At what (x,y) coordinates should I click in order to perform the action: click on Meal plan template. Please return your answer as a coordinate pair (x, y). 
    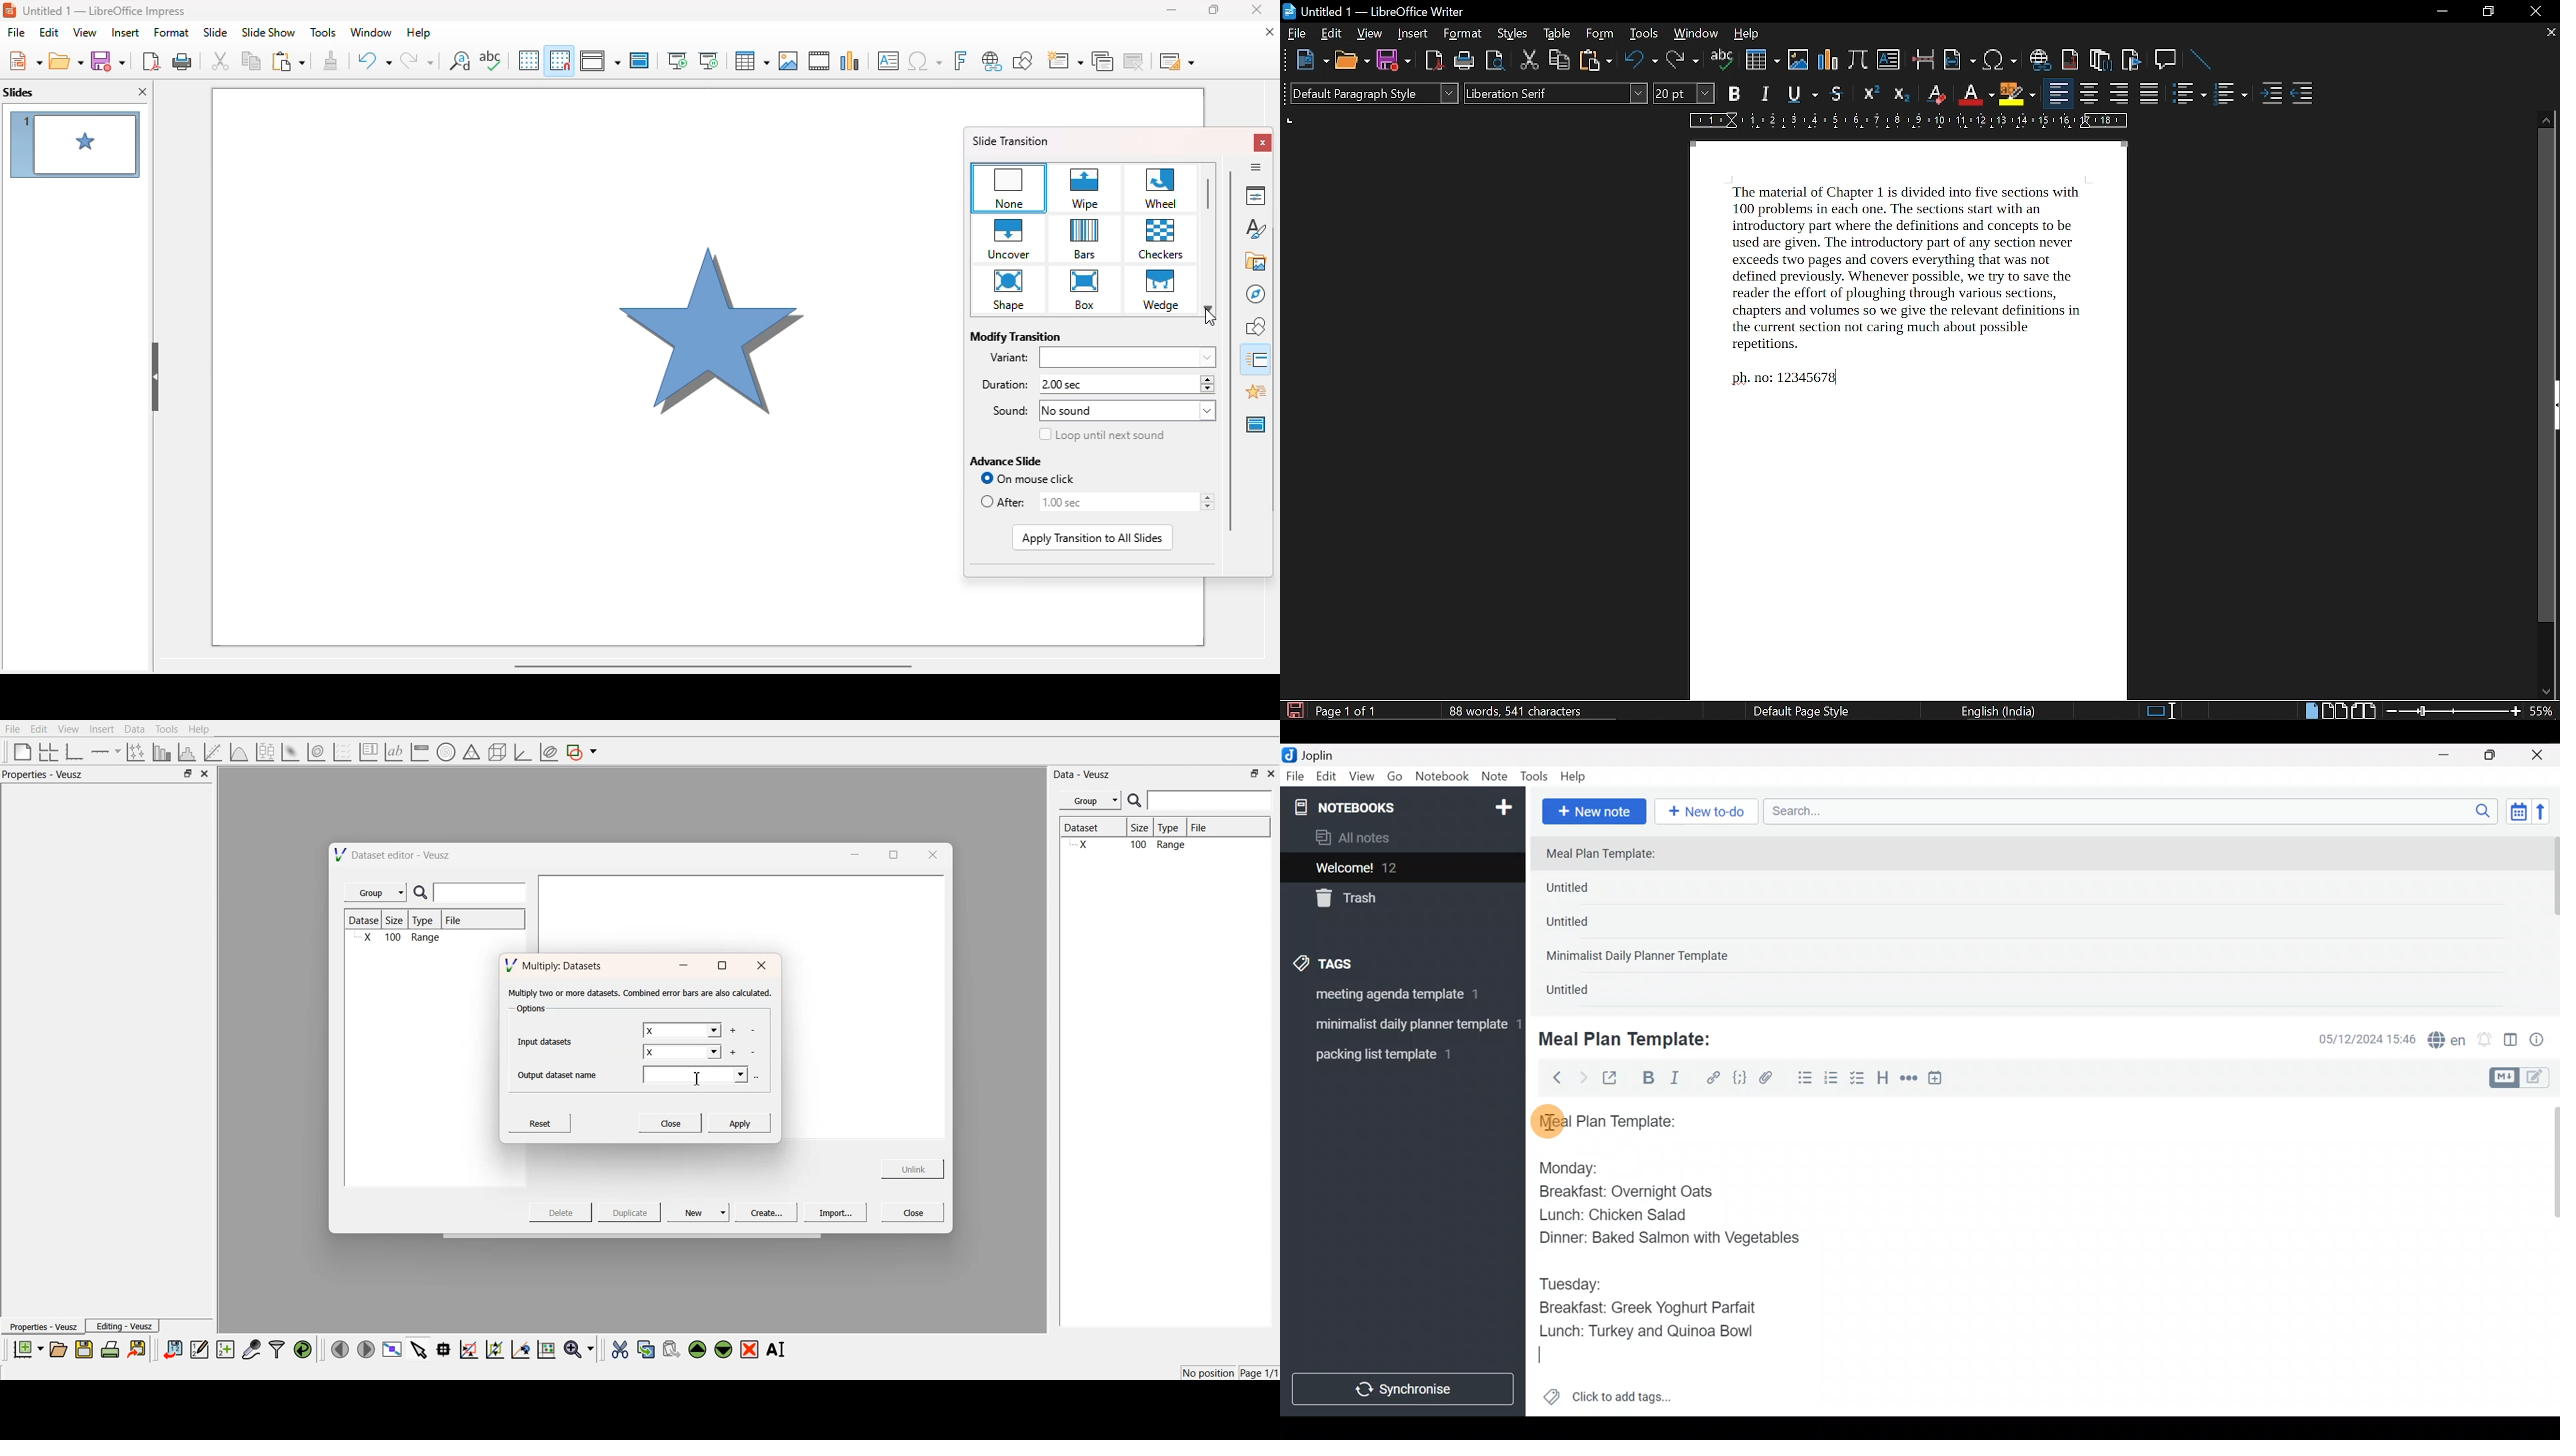
    Looking at the image, I should click on (1603, 1119).